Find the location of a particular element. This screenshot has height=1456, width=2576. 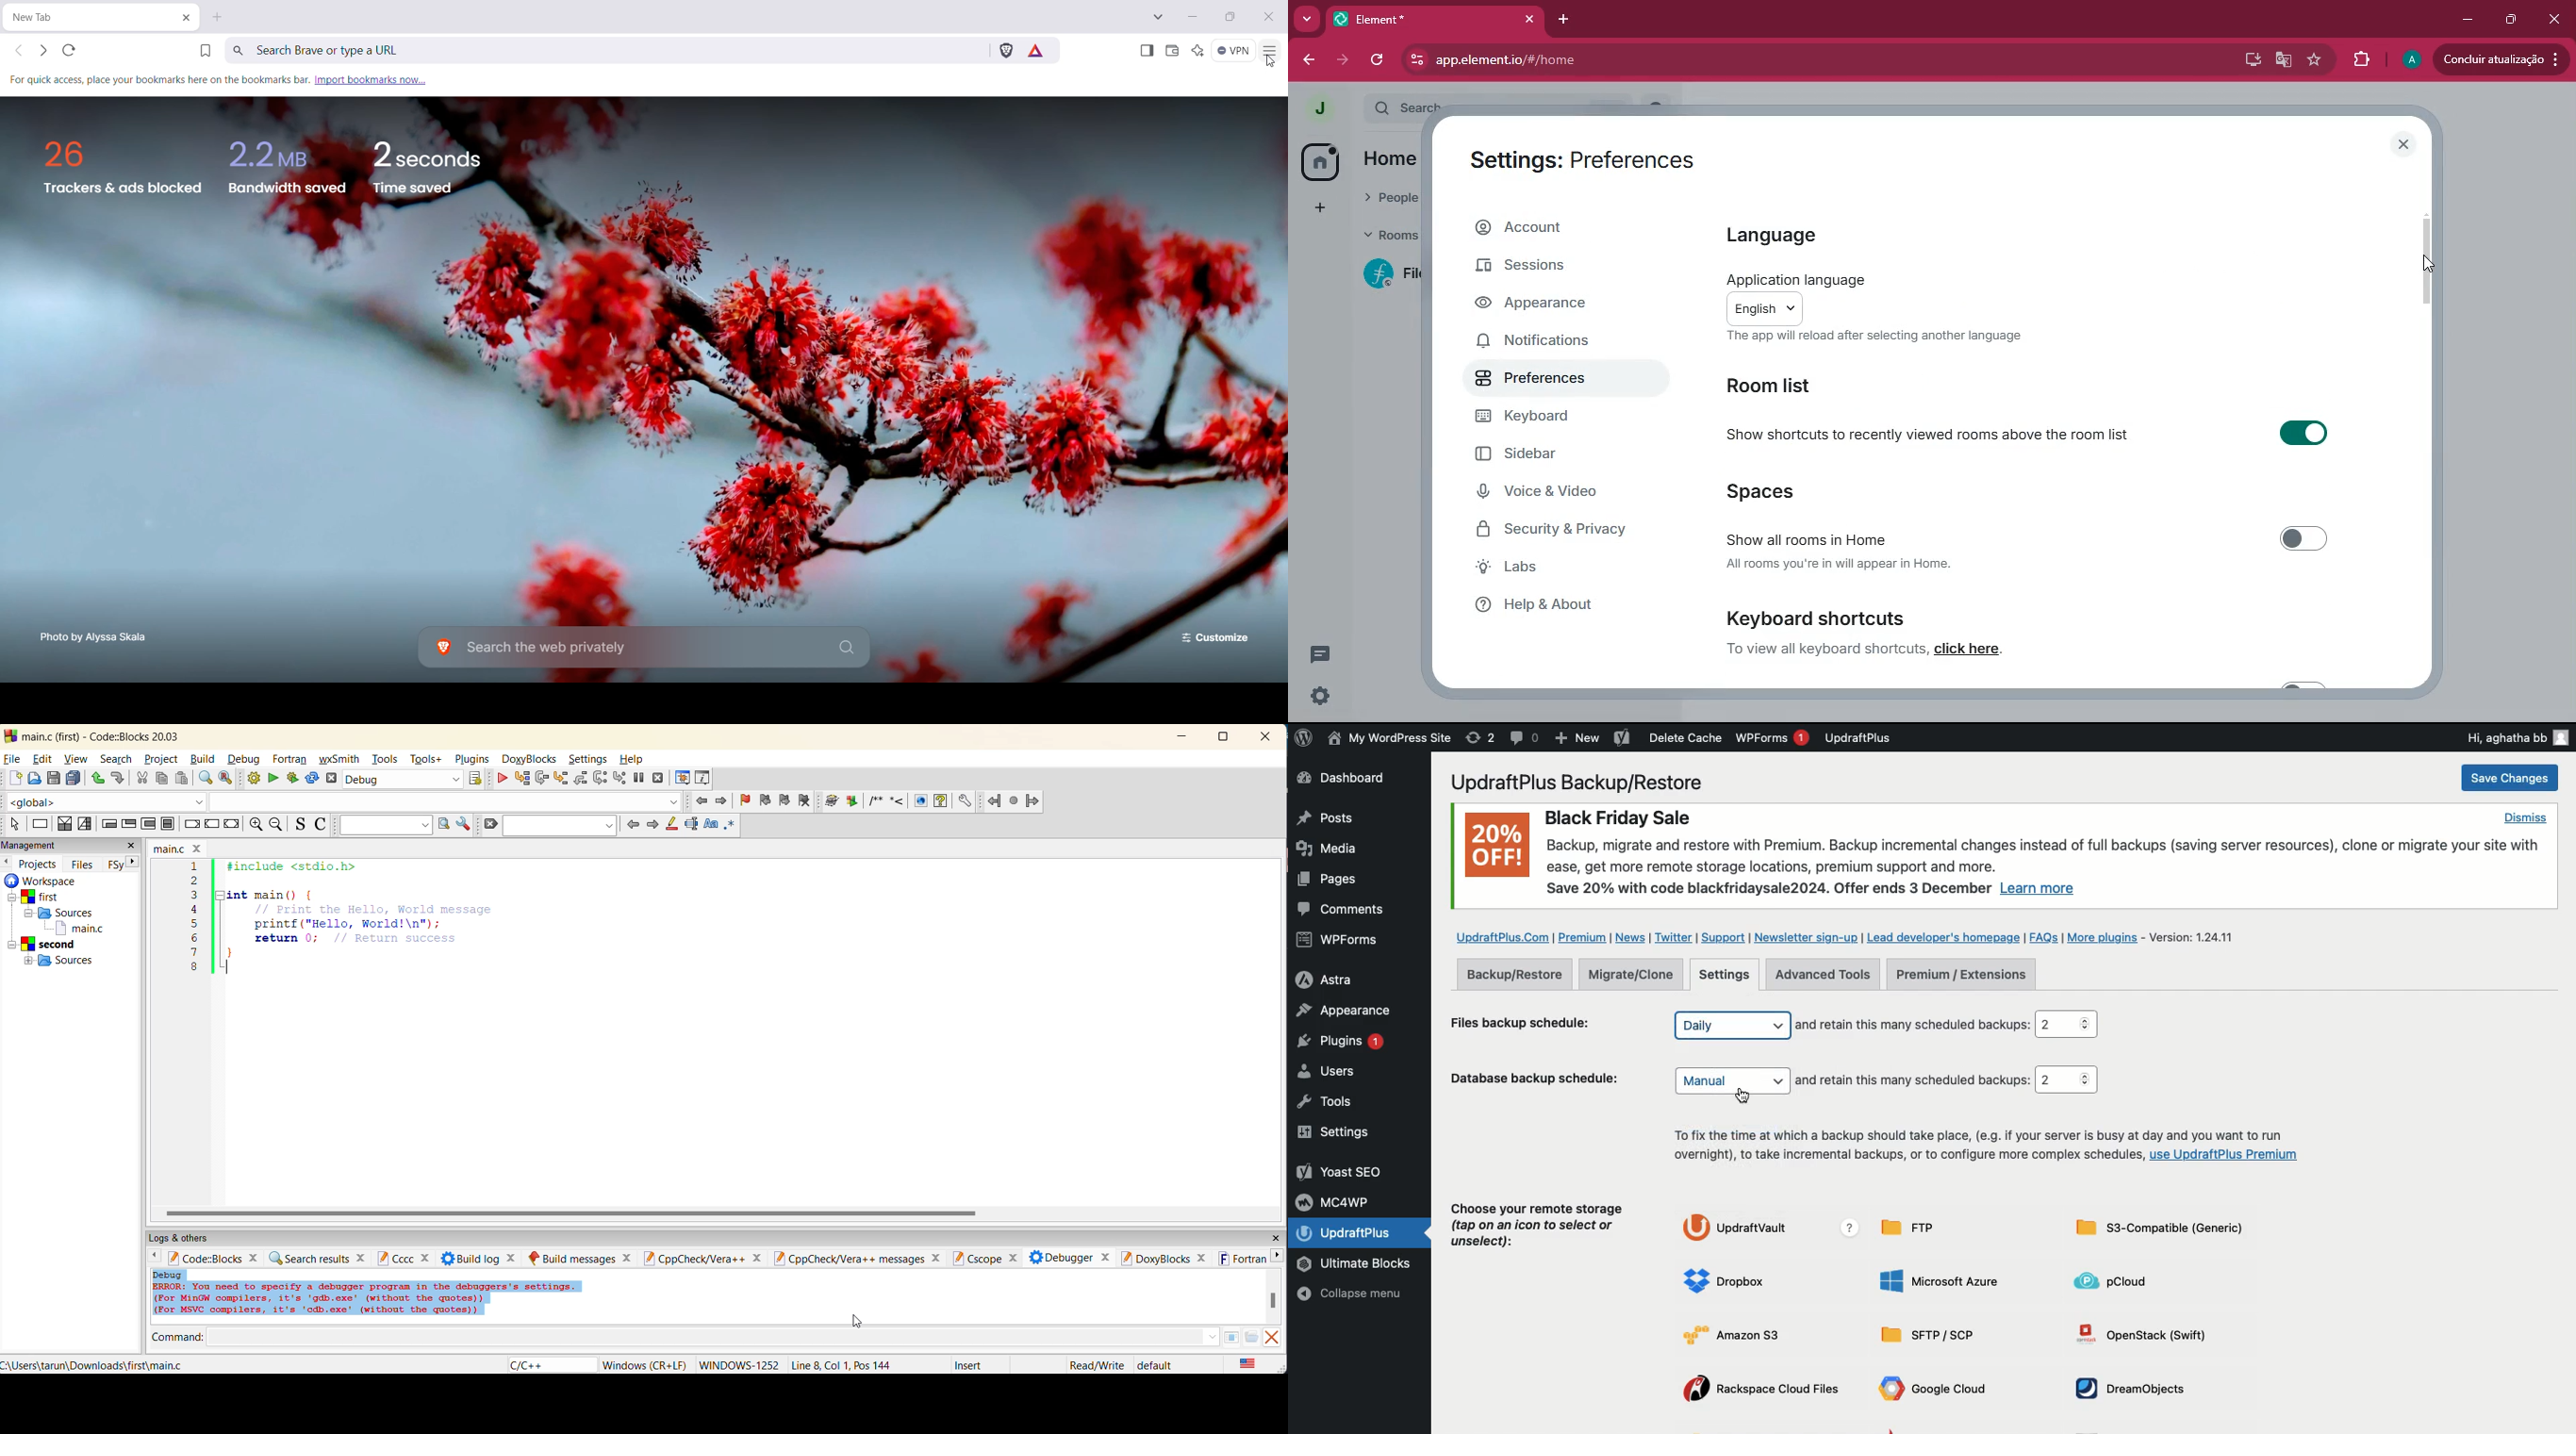

profile picture is located at coordinates (1315, 107).